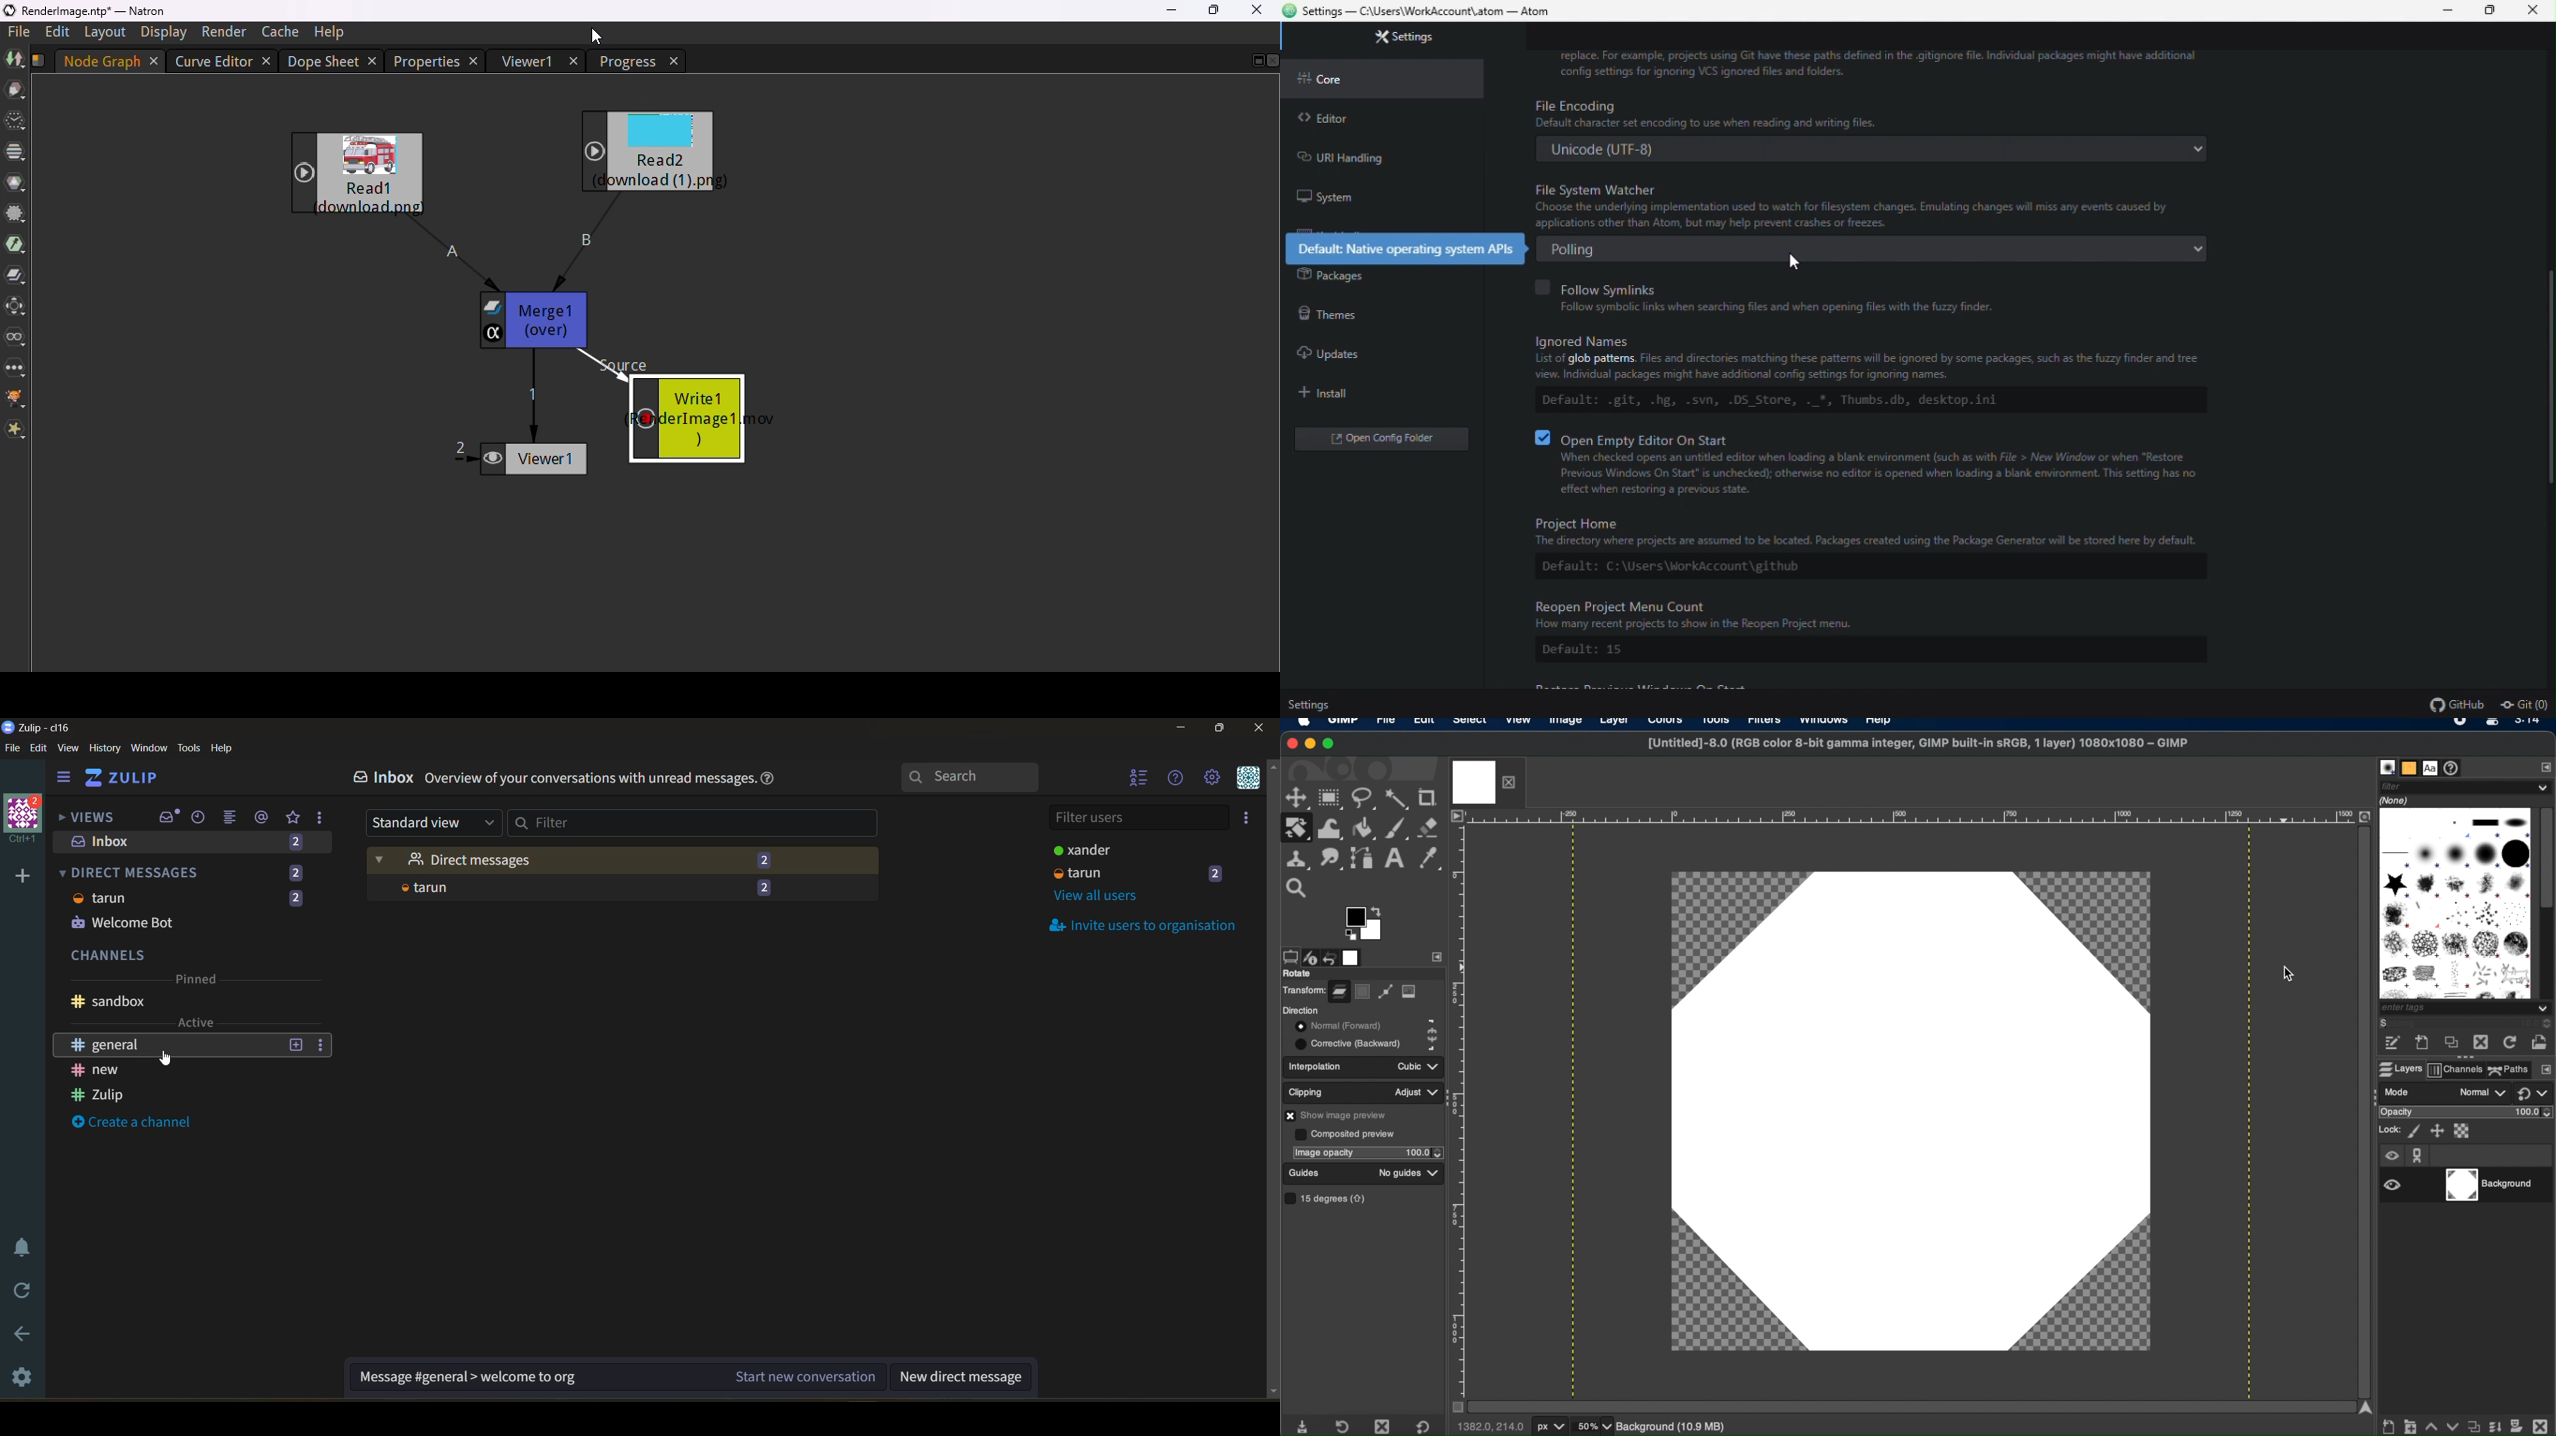 The width and height of the screenshot is (2576, 1456). What do you see at coordinates (1301, 886) in the screenshot?
I see `zoom tool` at bounding box center [1301, 886].